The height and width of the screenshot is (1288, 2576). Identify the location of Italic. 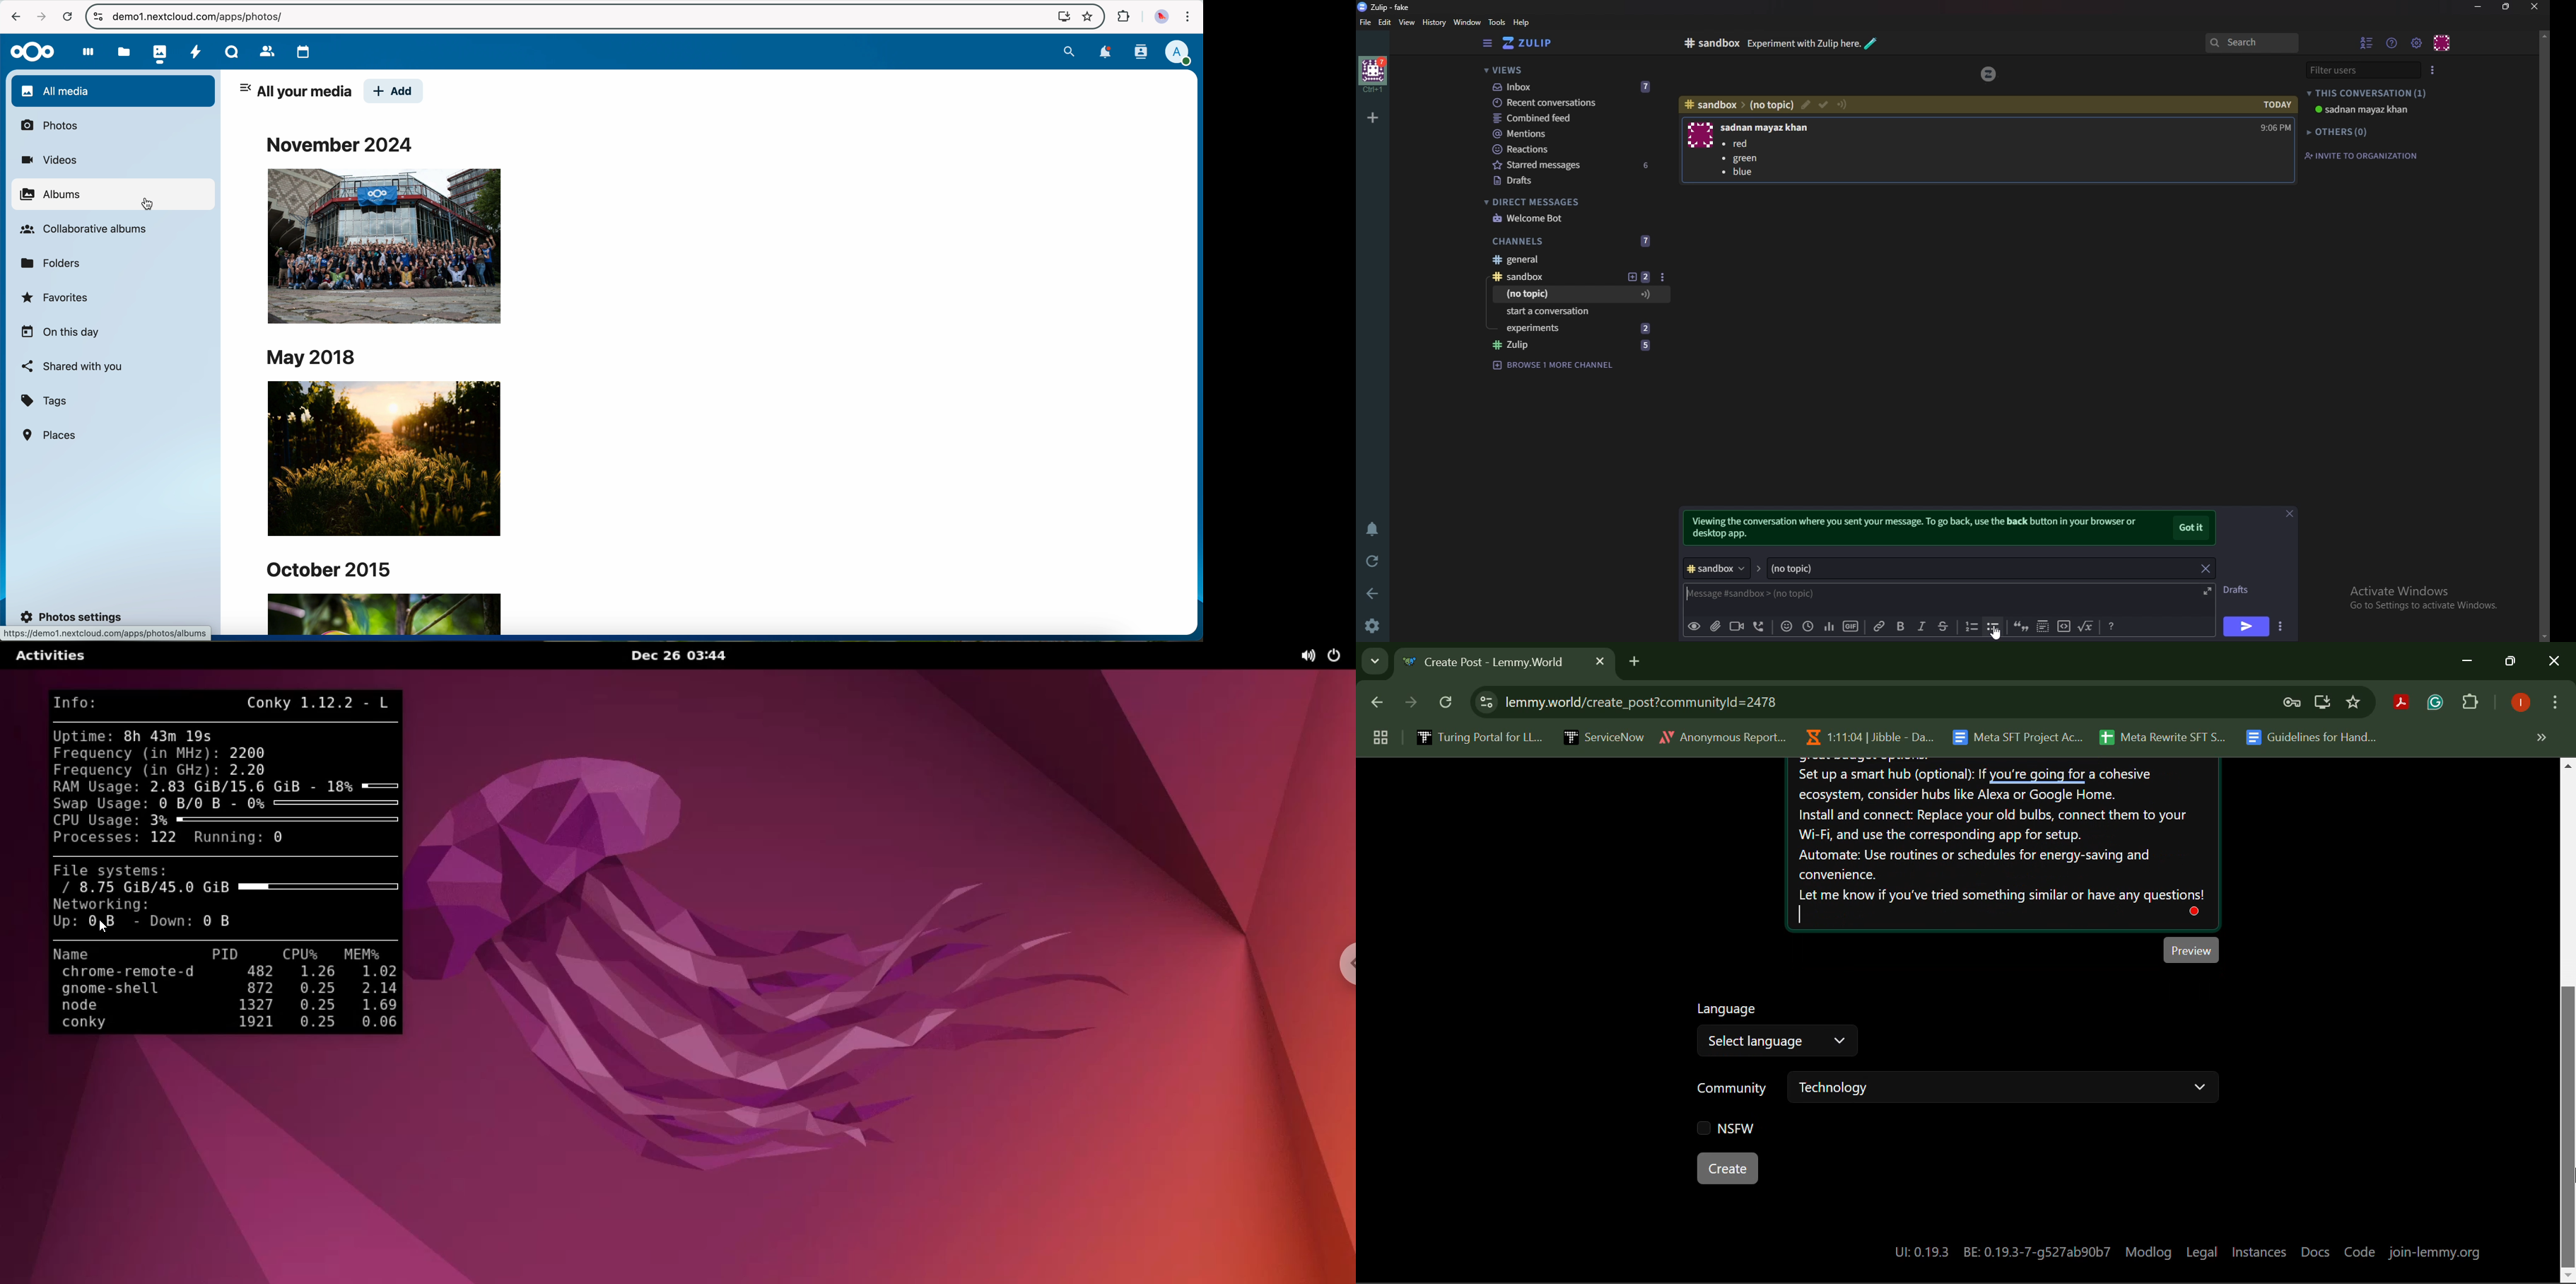
(1922, 626).